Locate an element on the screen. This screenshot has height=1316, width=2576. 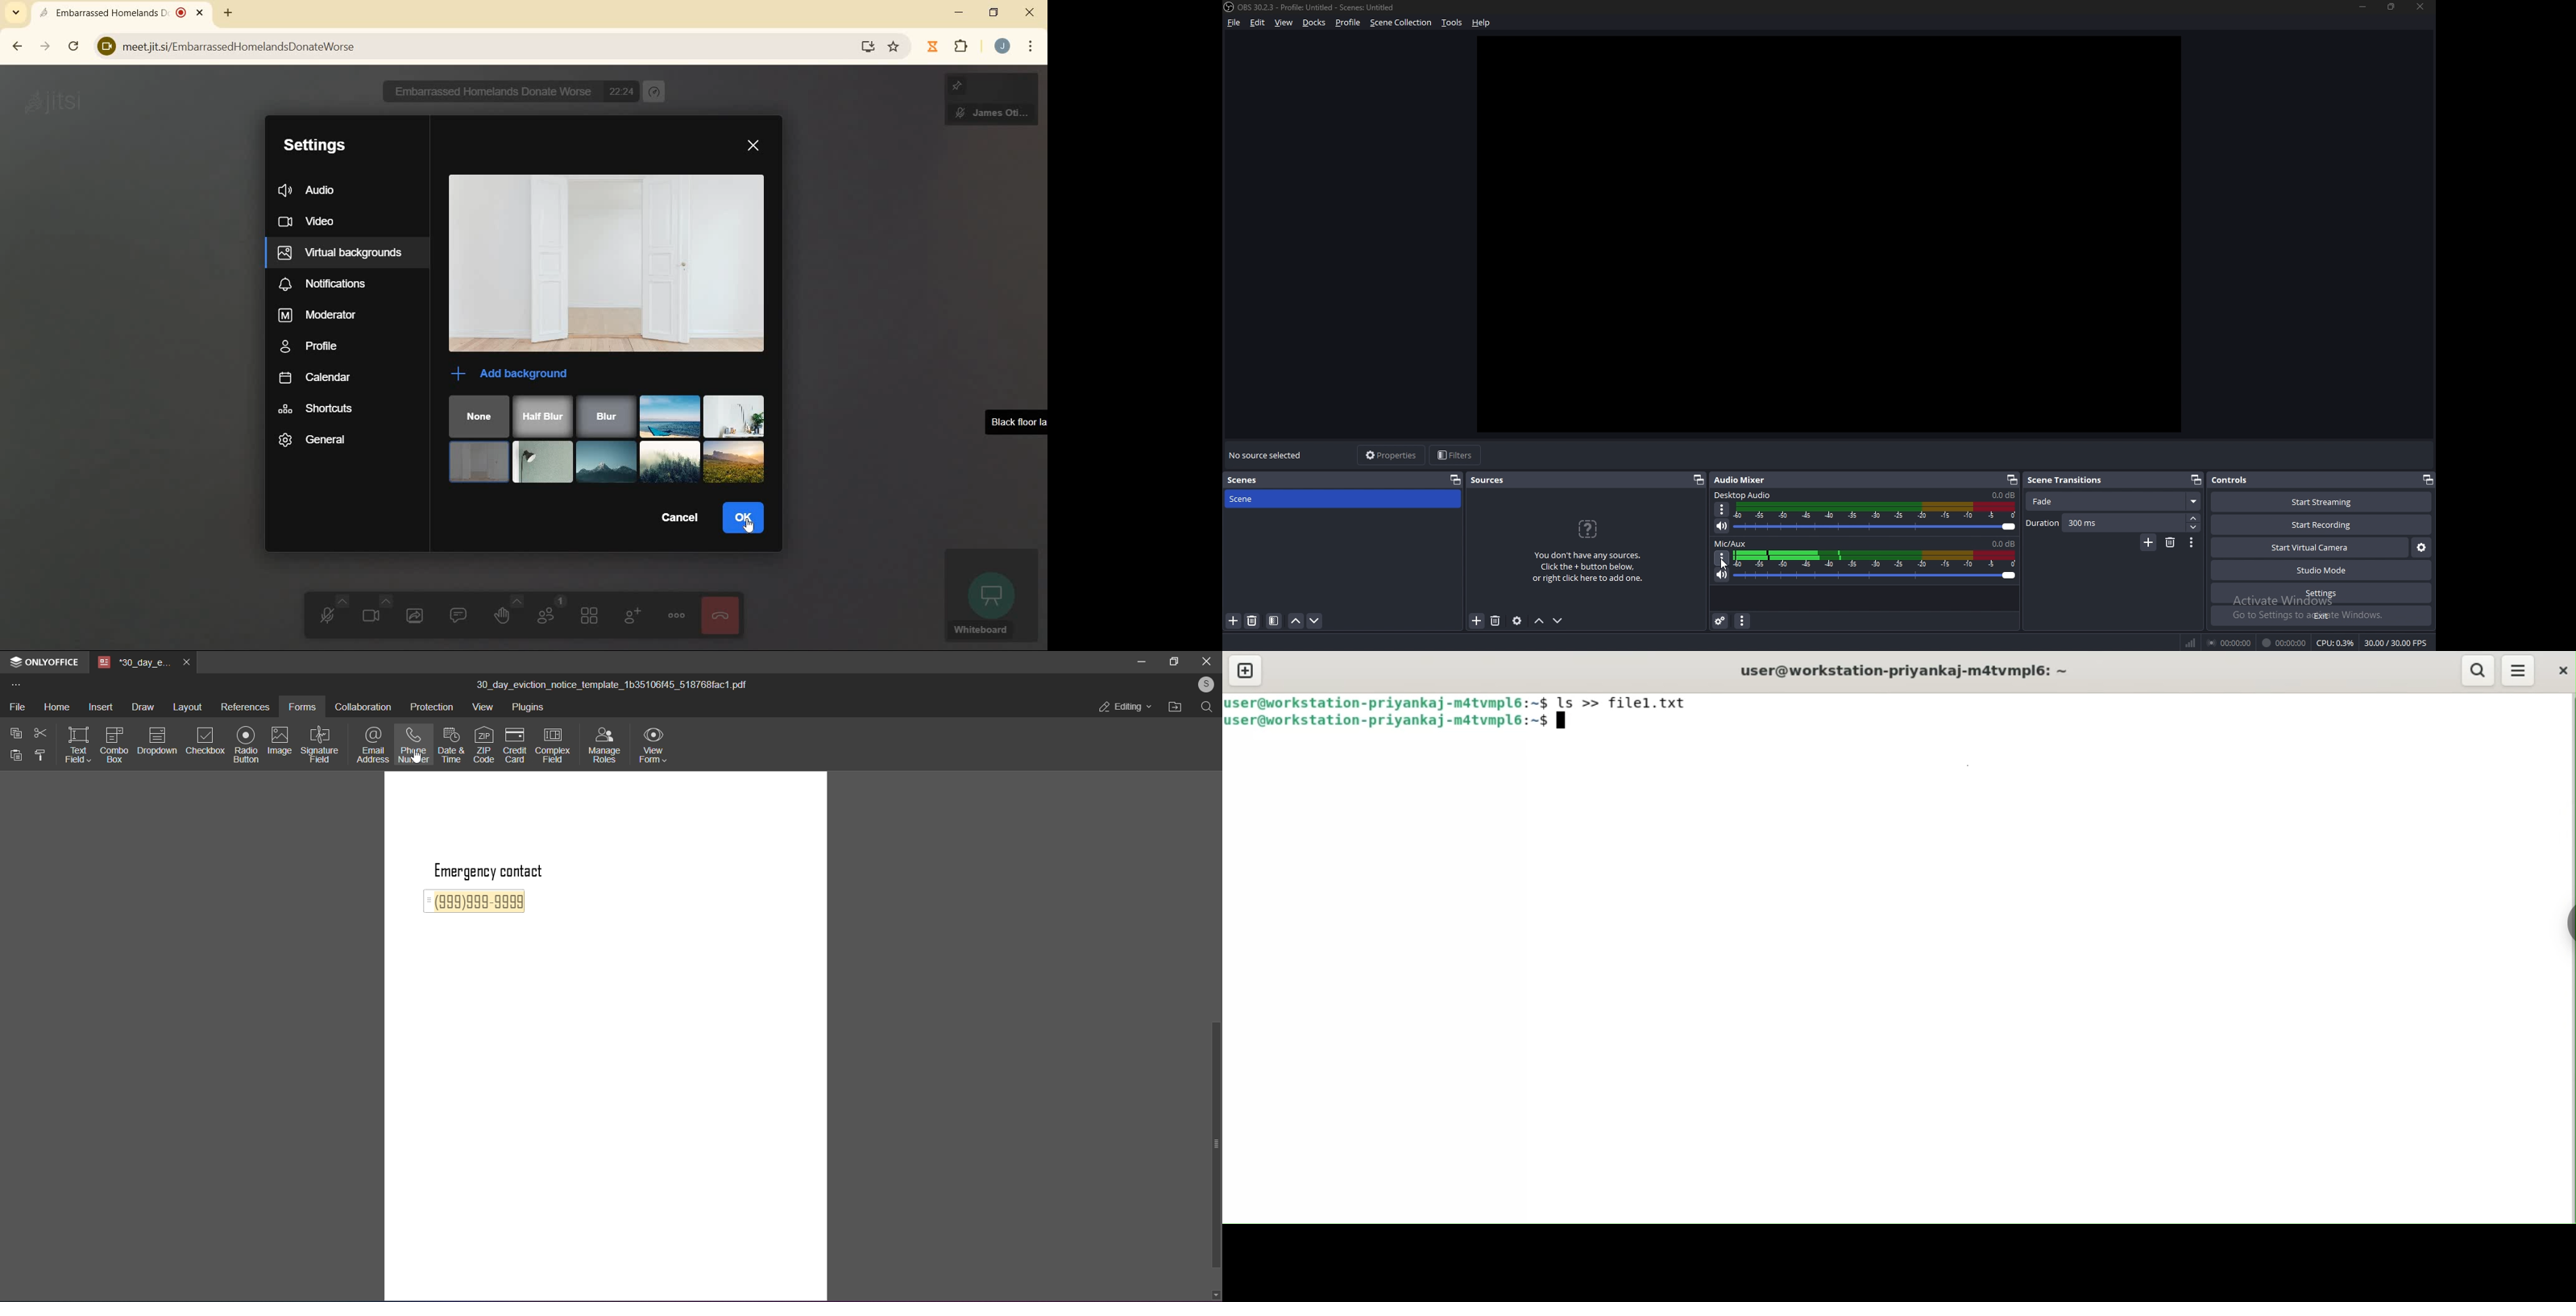
start recording is located at coordinates (2321, 525).